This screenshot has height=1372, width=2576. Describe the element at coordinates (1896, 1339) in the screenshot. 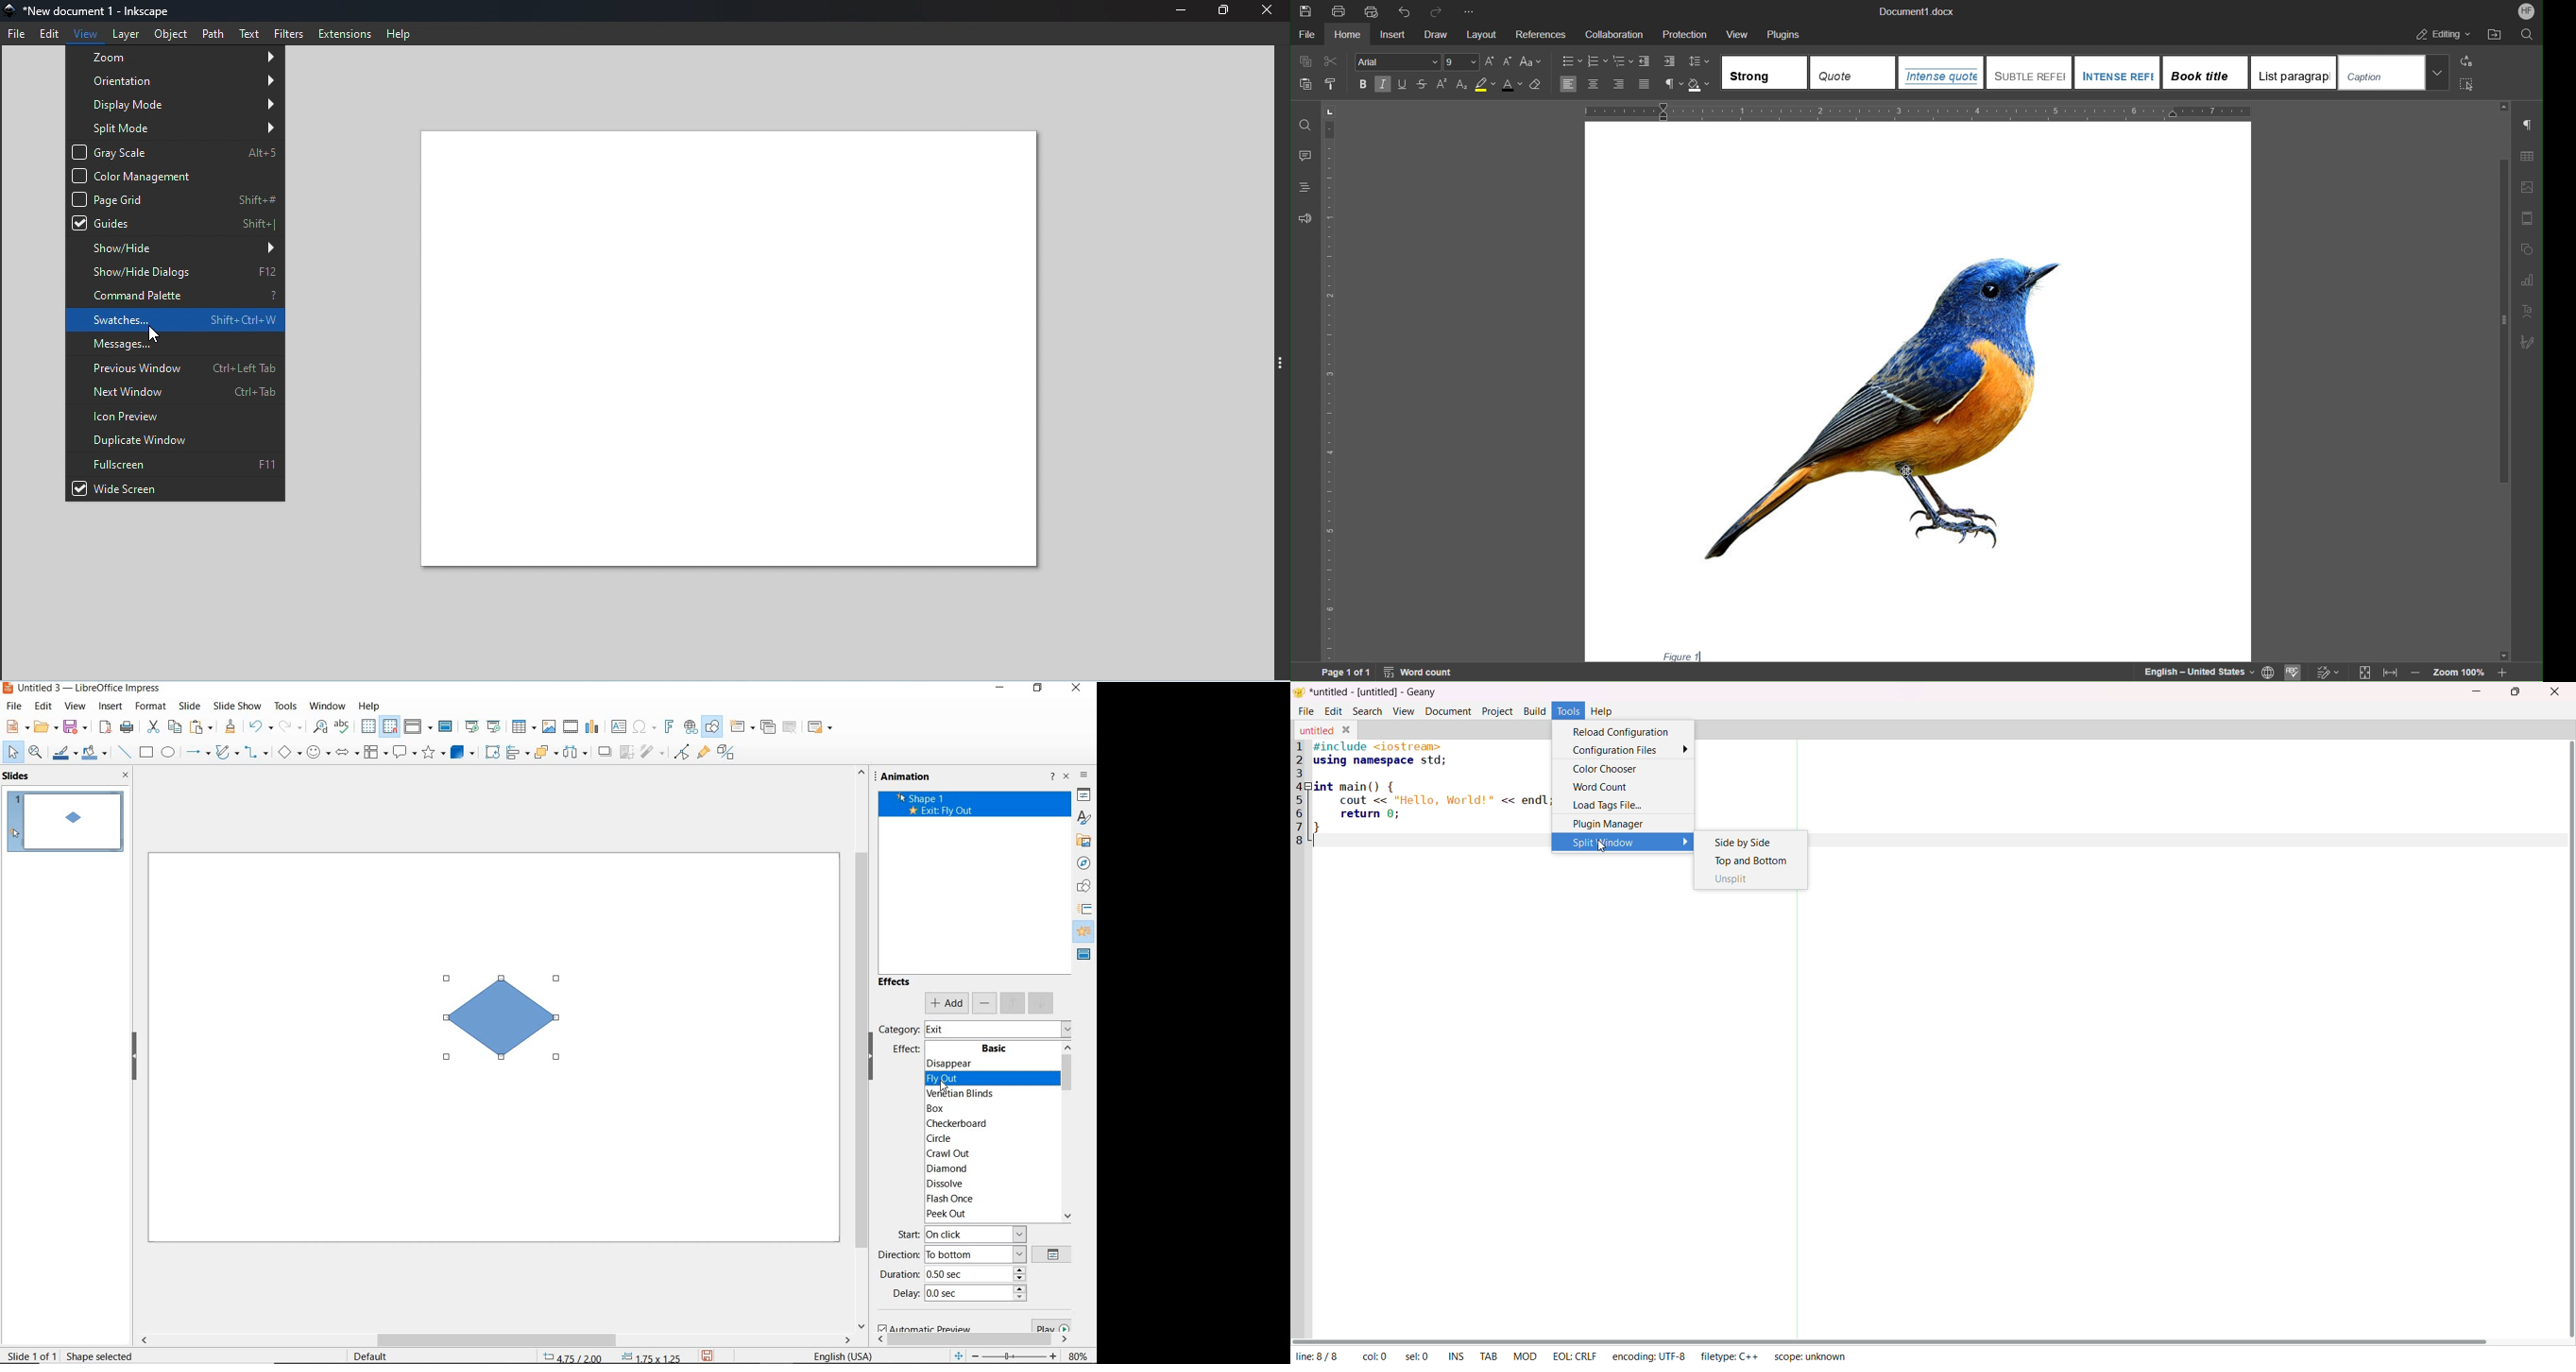

I see `horizontal scroll bar` at that location.